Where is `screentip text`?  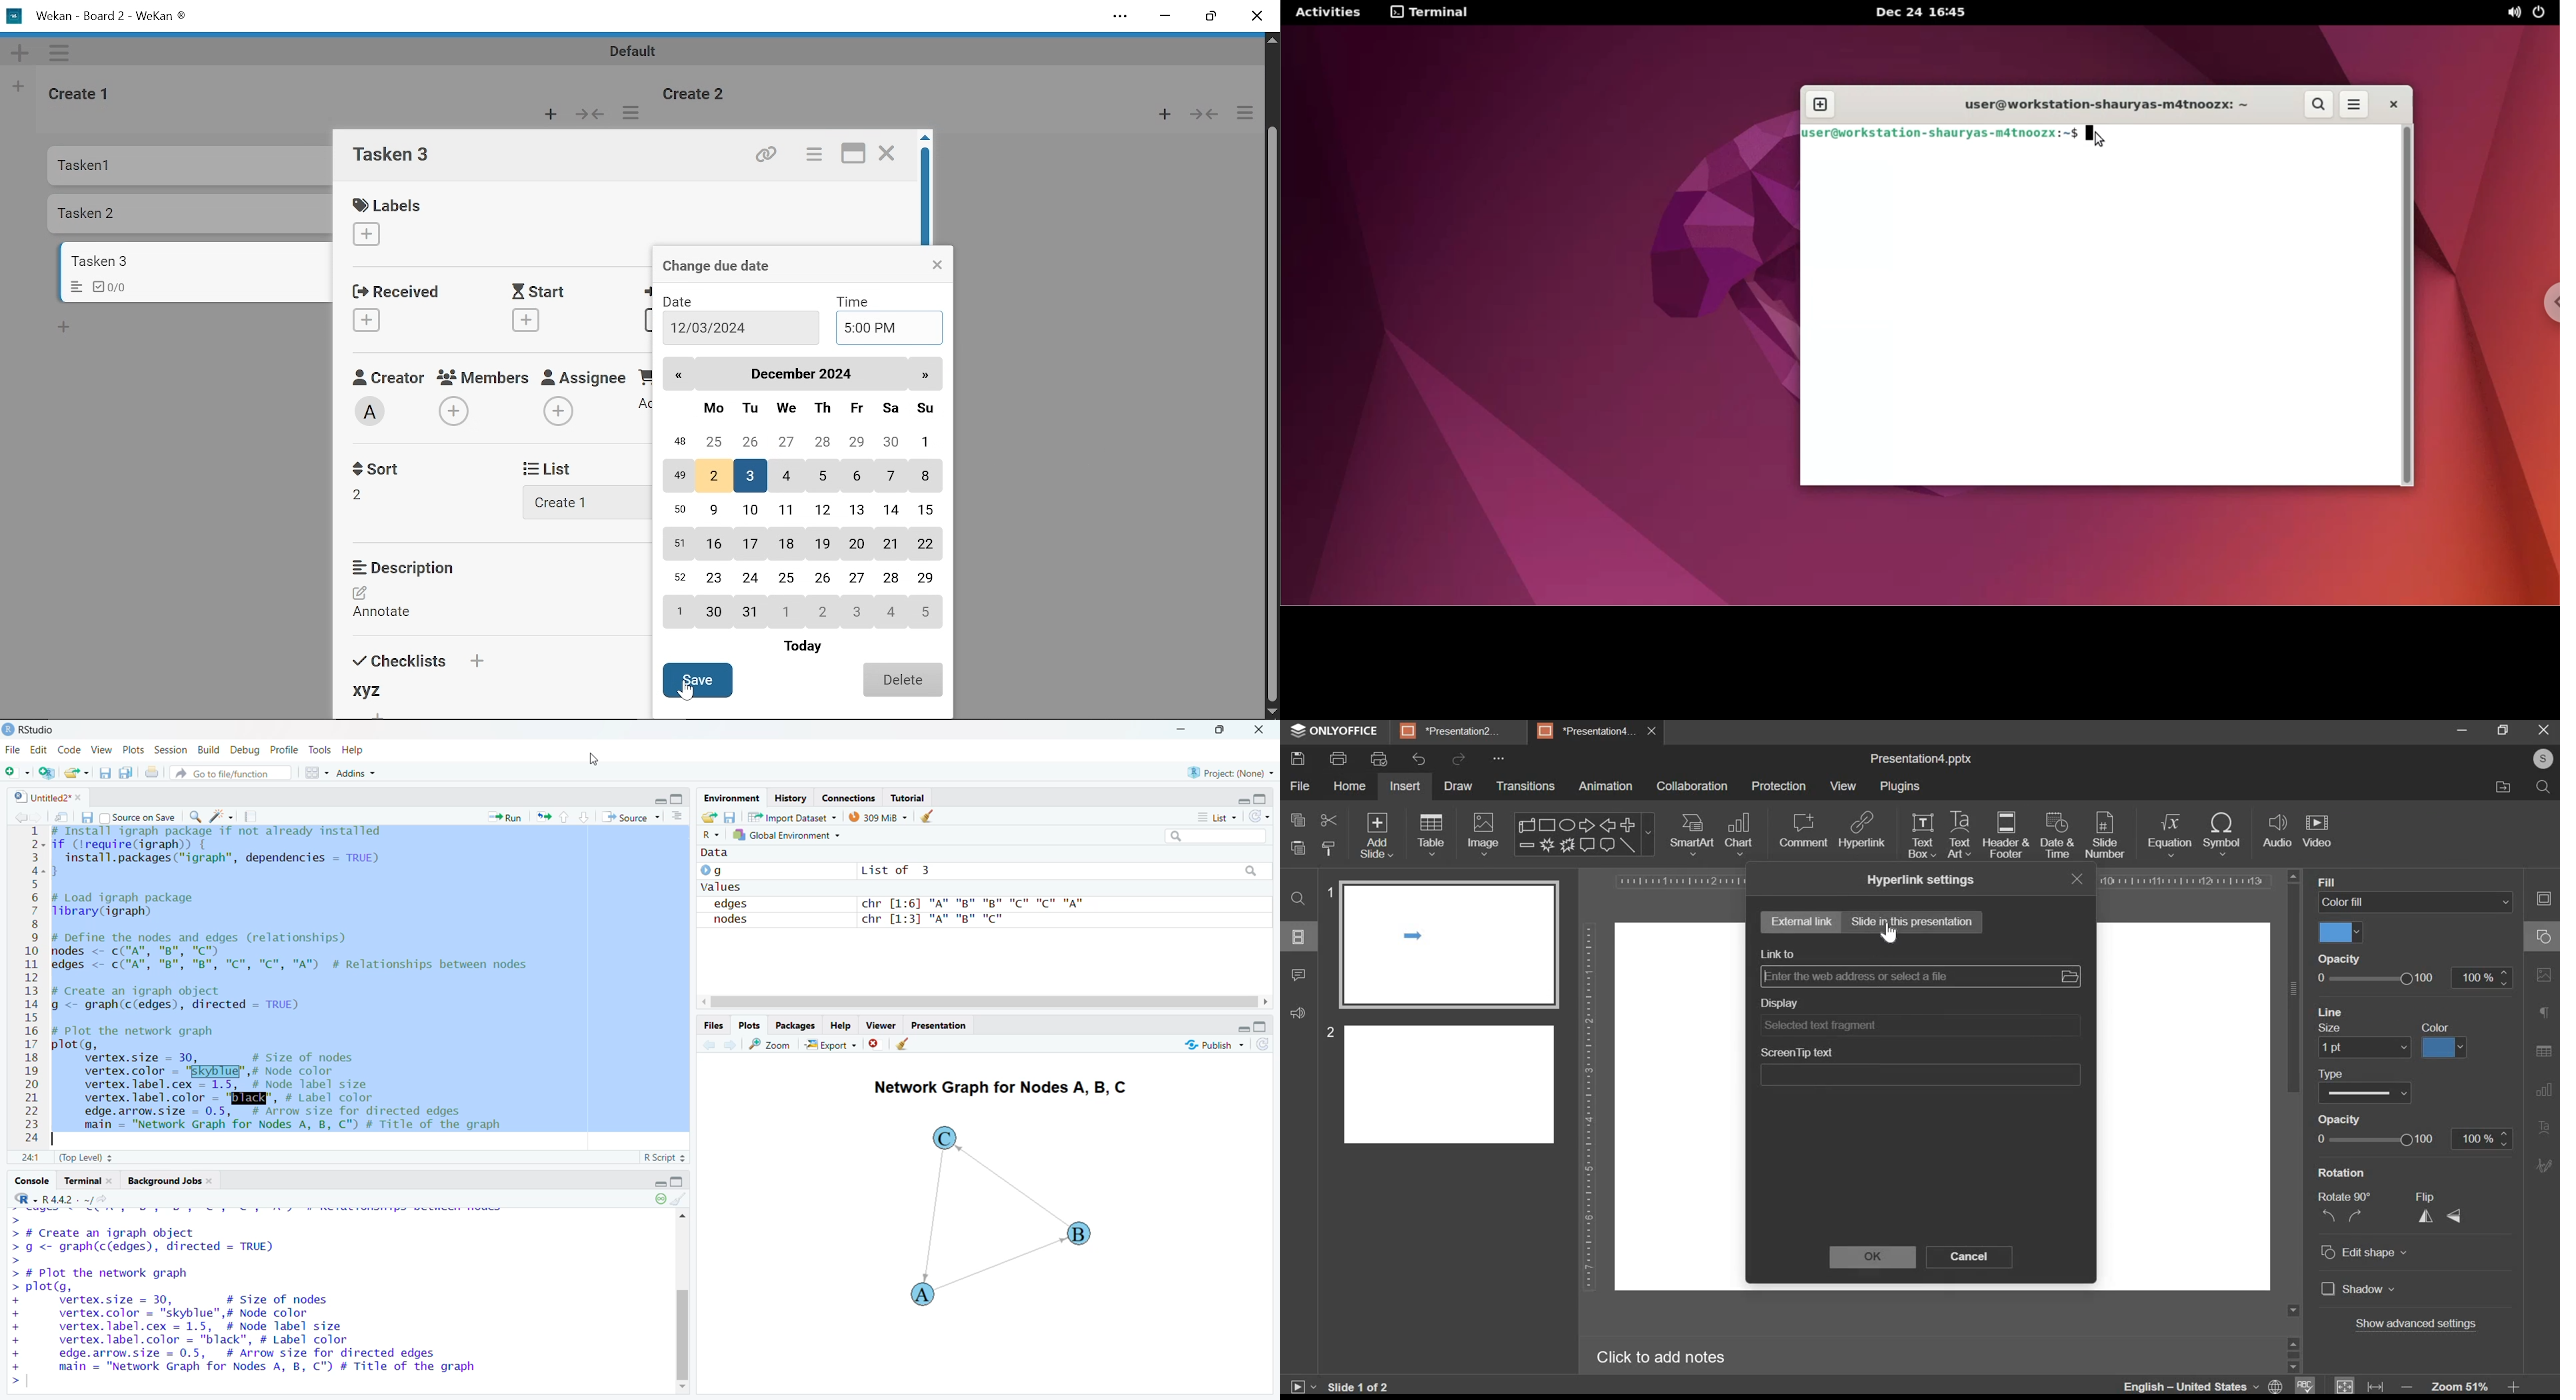 screentip text is located at coordinates (1922, 1075).